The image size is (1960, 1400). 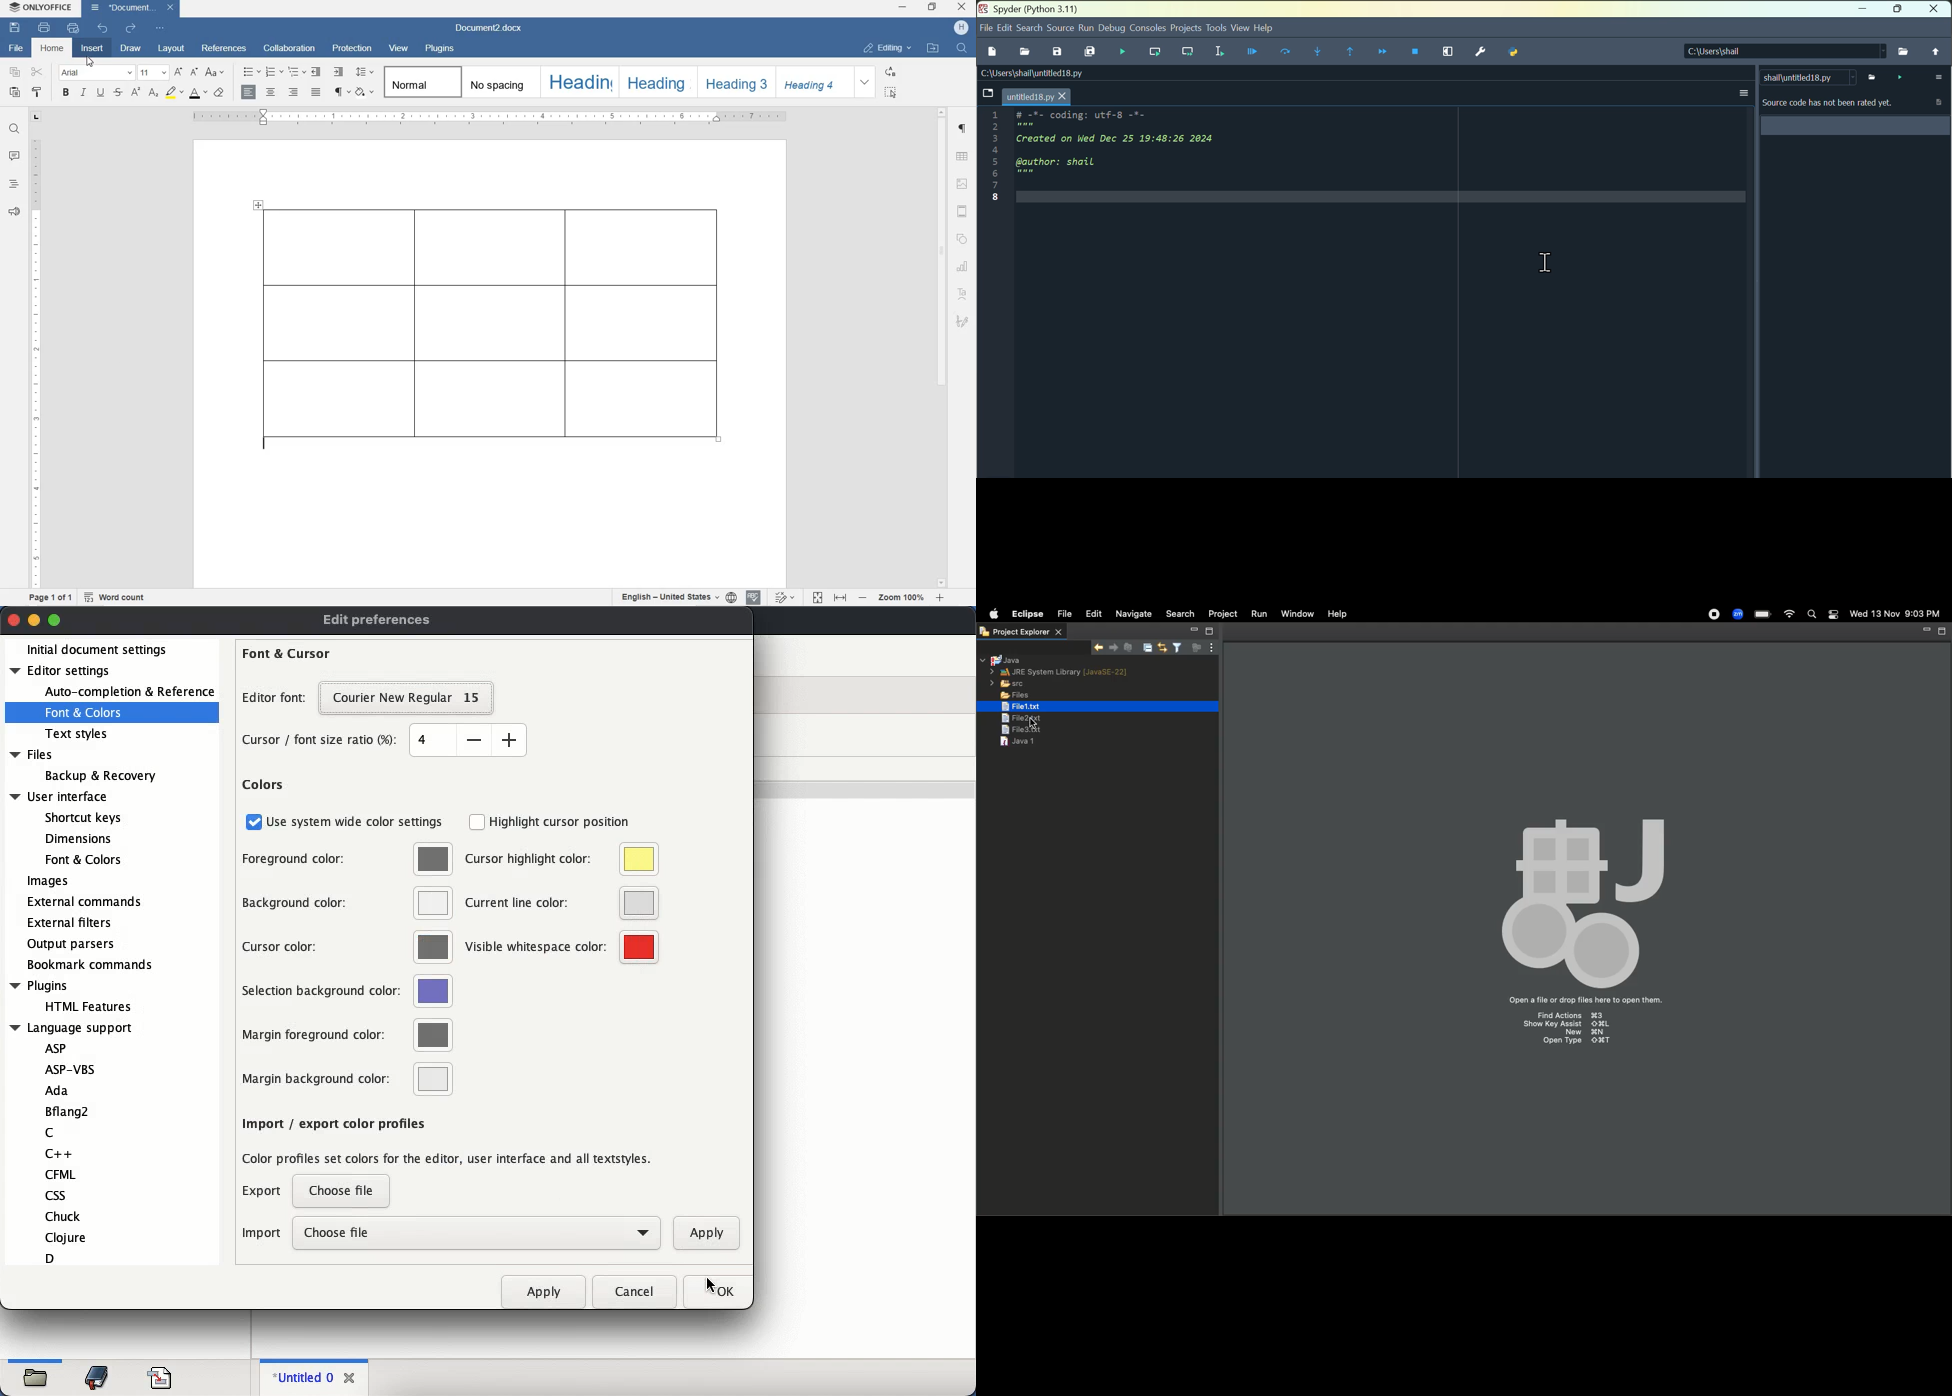 I want to click on Run, so click(x=1085, y=27).